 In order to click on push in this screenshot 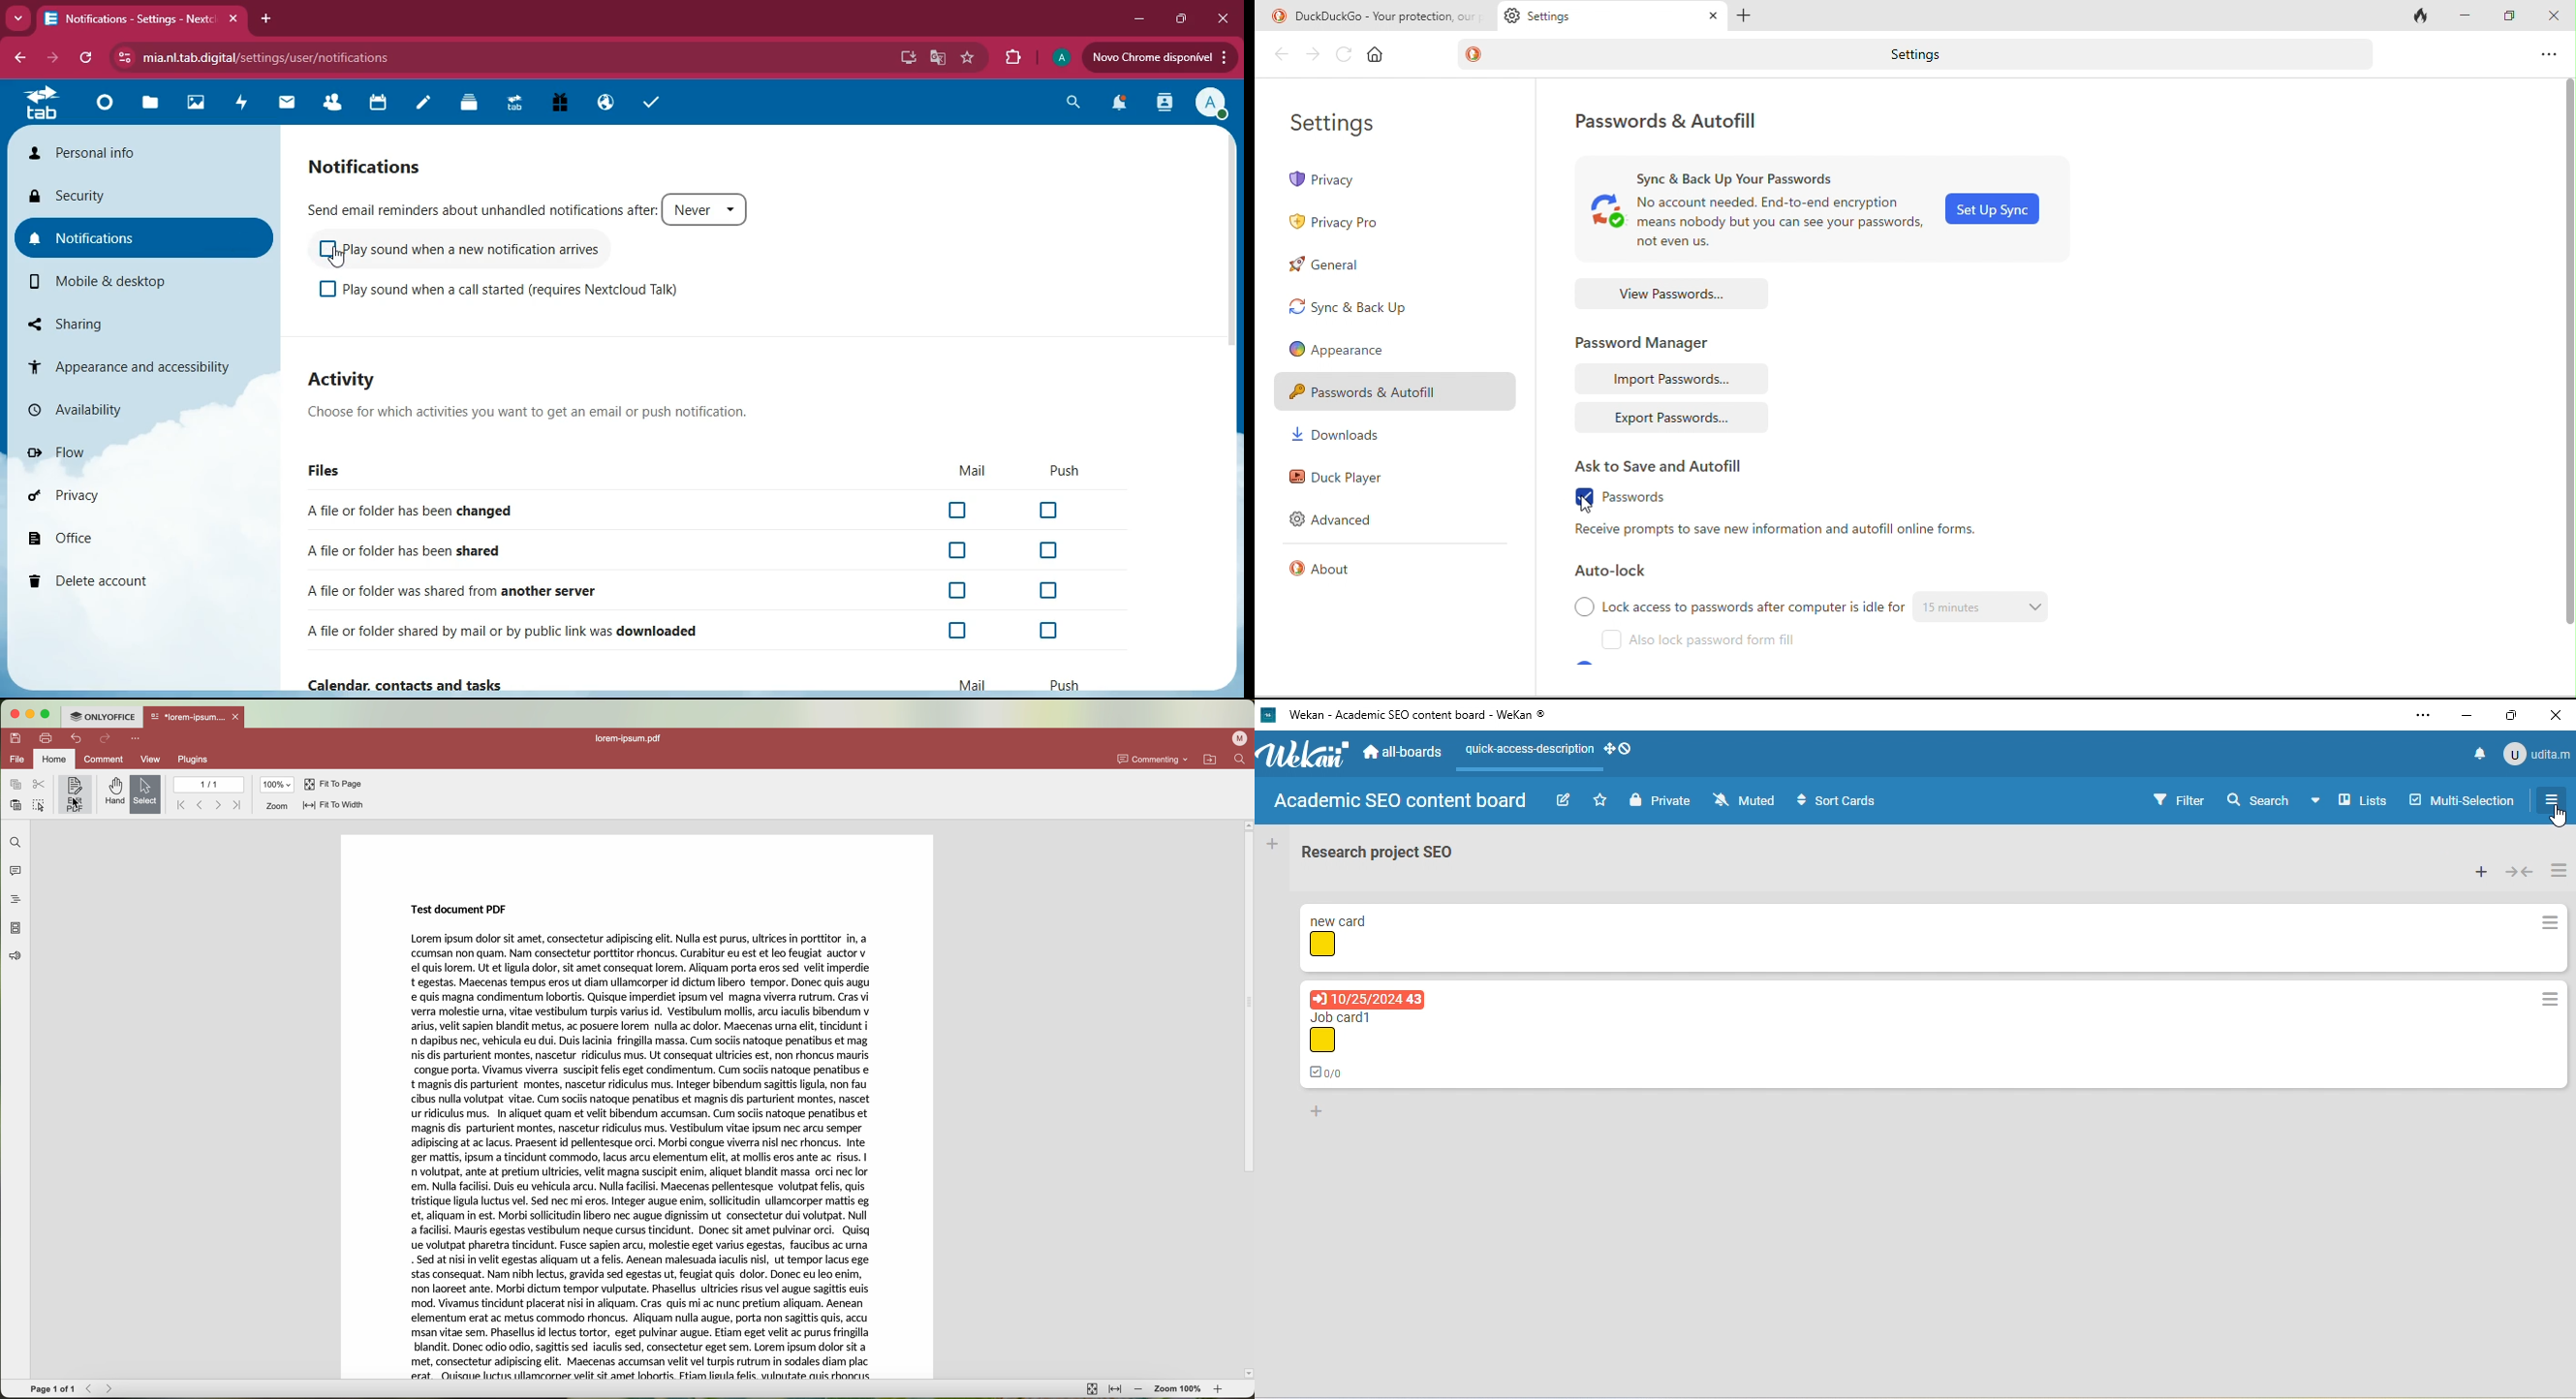, I will do `click(1069, 472)`.